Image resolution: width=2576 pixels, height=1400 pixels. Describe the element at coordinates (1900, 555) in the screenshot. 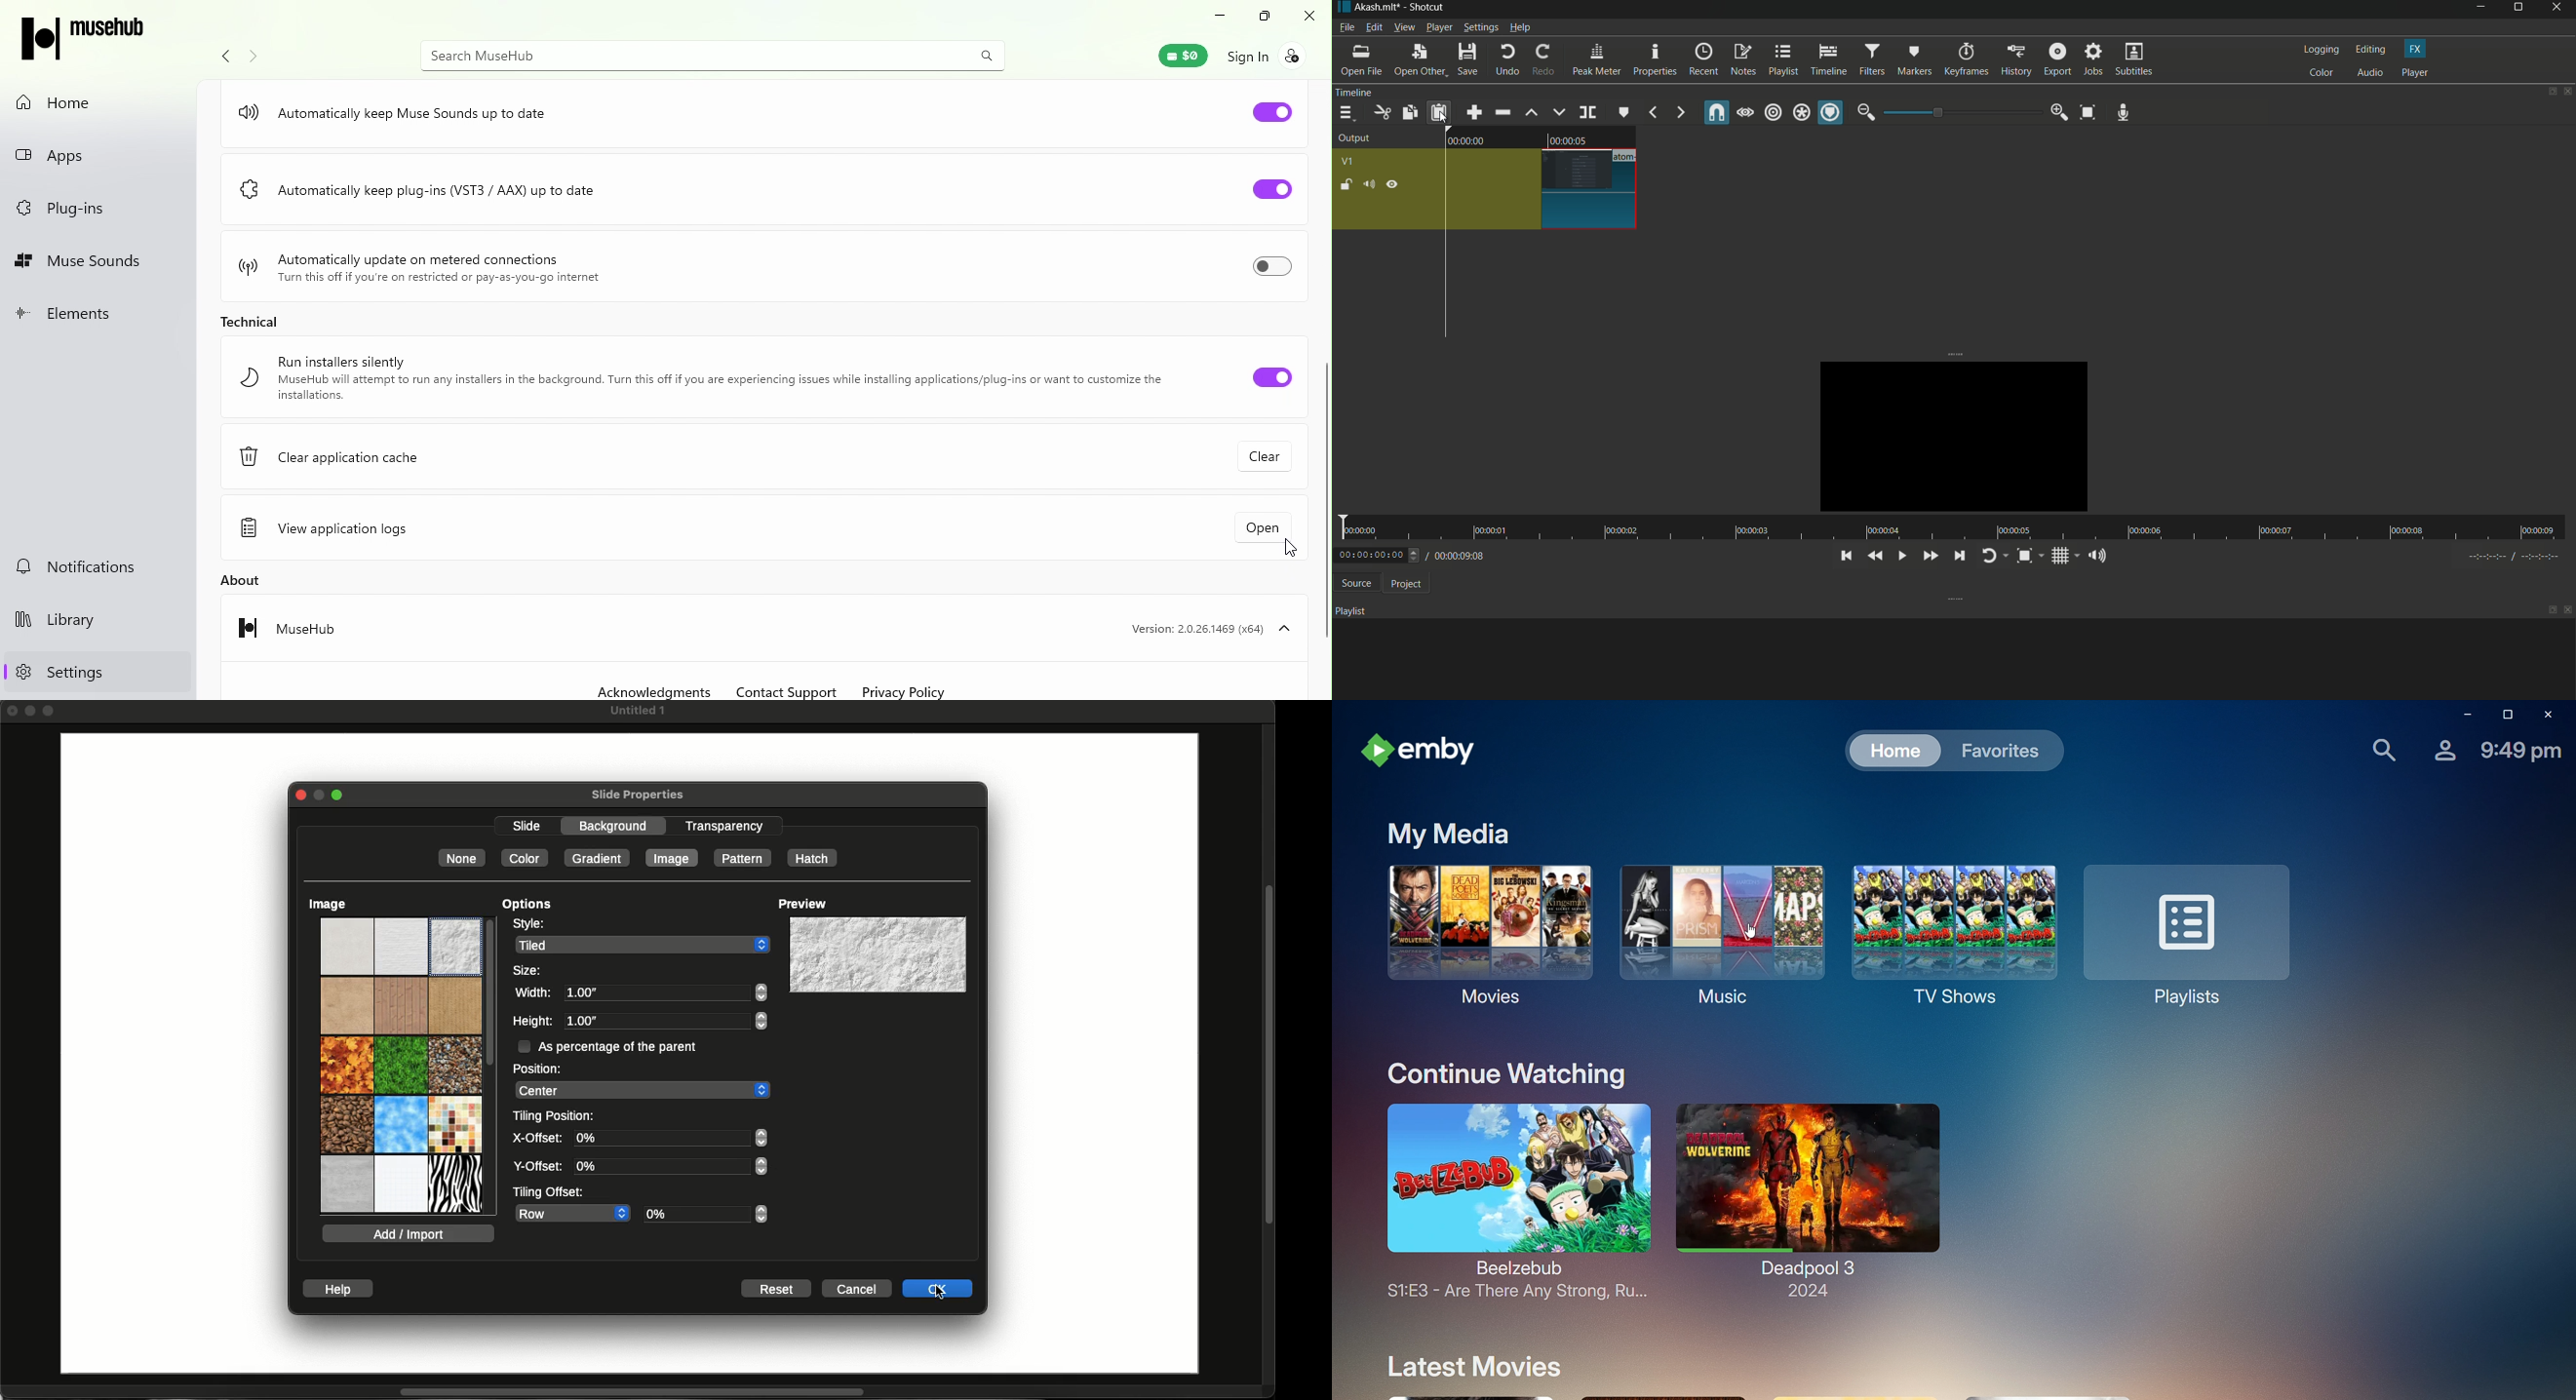

I see `toggle play or pause` at that location.